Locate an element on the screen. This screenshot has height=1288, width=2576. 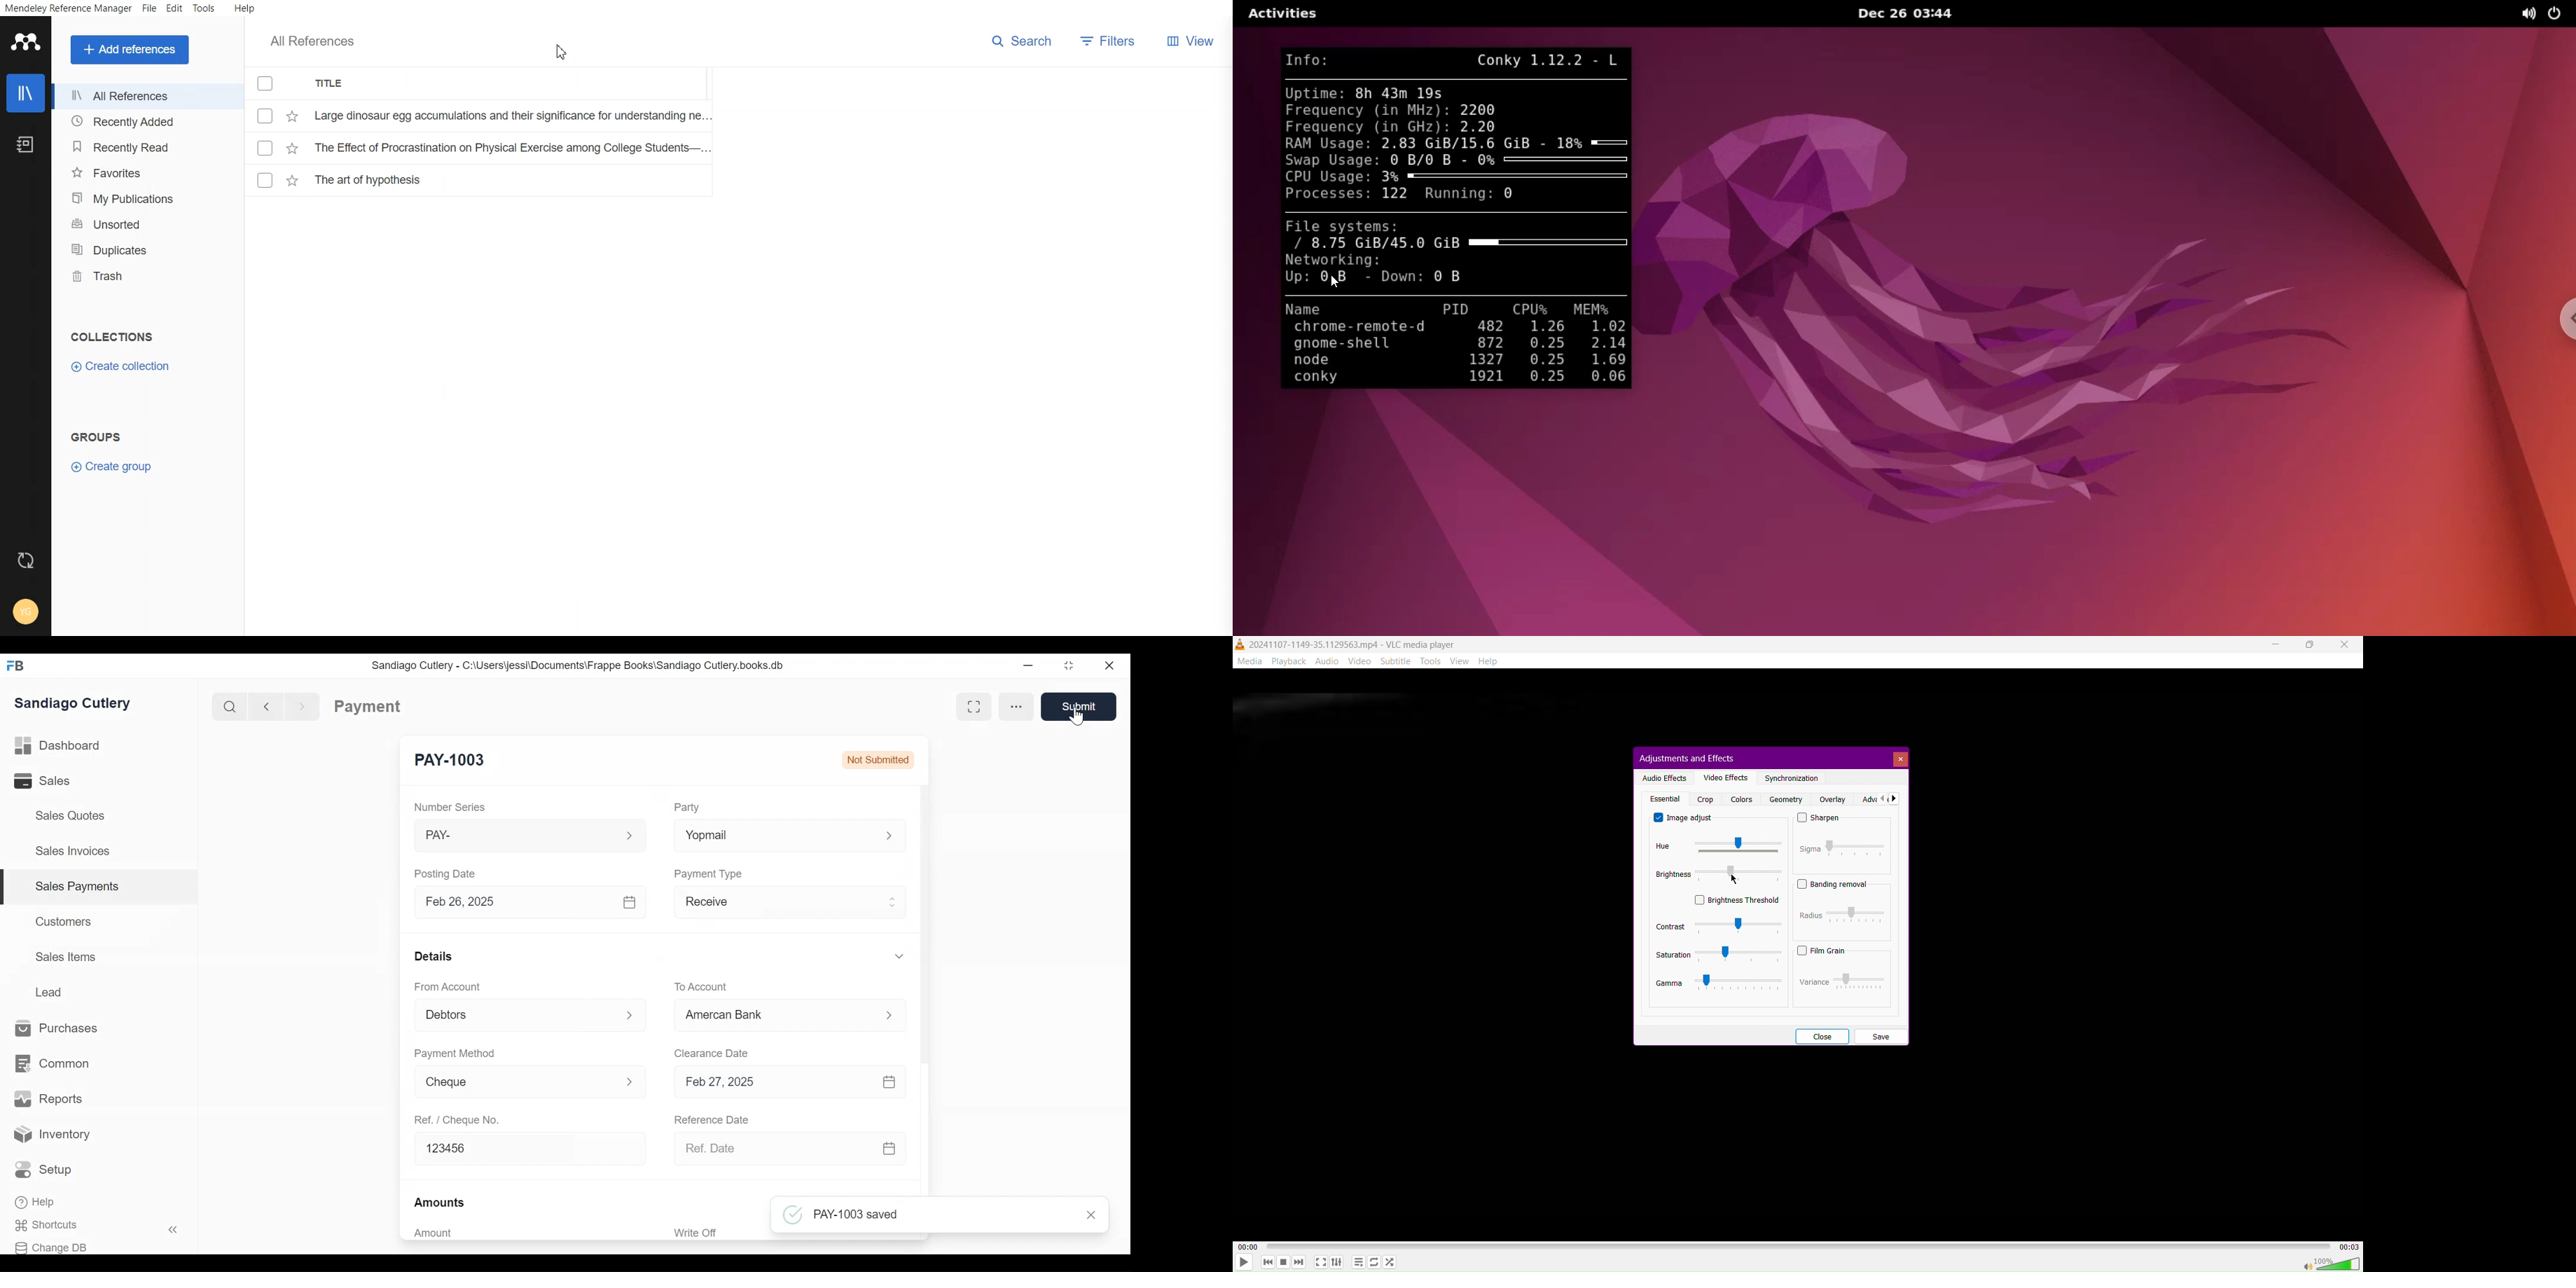
Cursor is located at coordinates (561, 51).